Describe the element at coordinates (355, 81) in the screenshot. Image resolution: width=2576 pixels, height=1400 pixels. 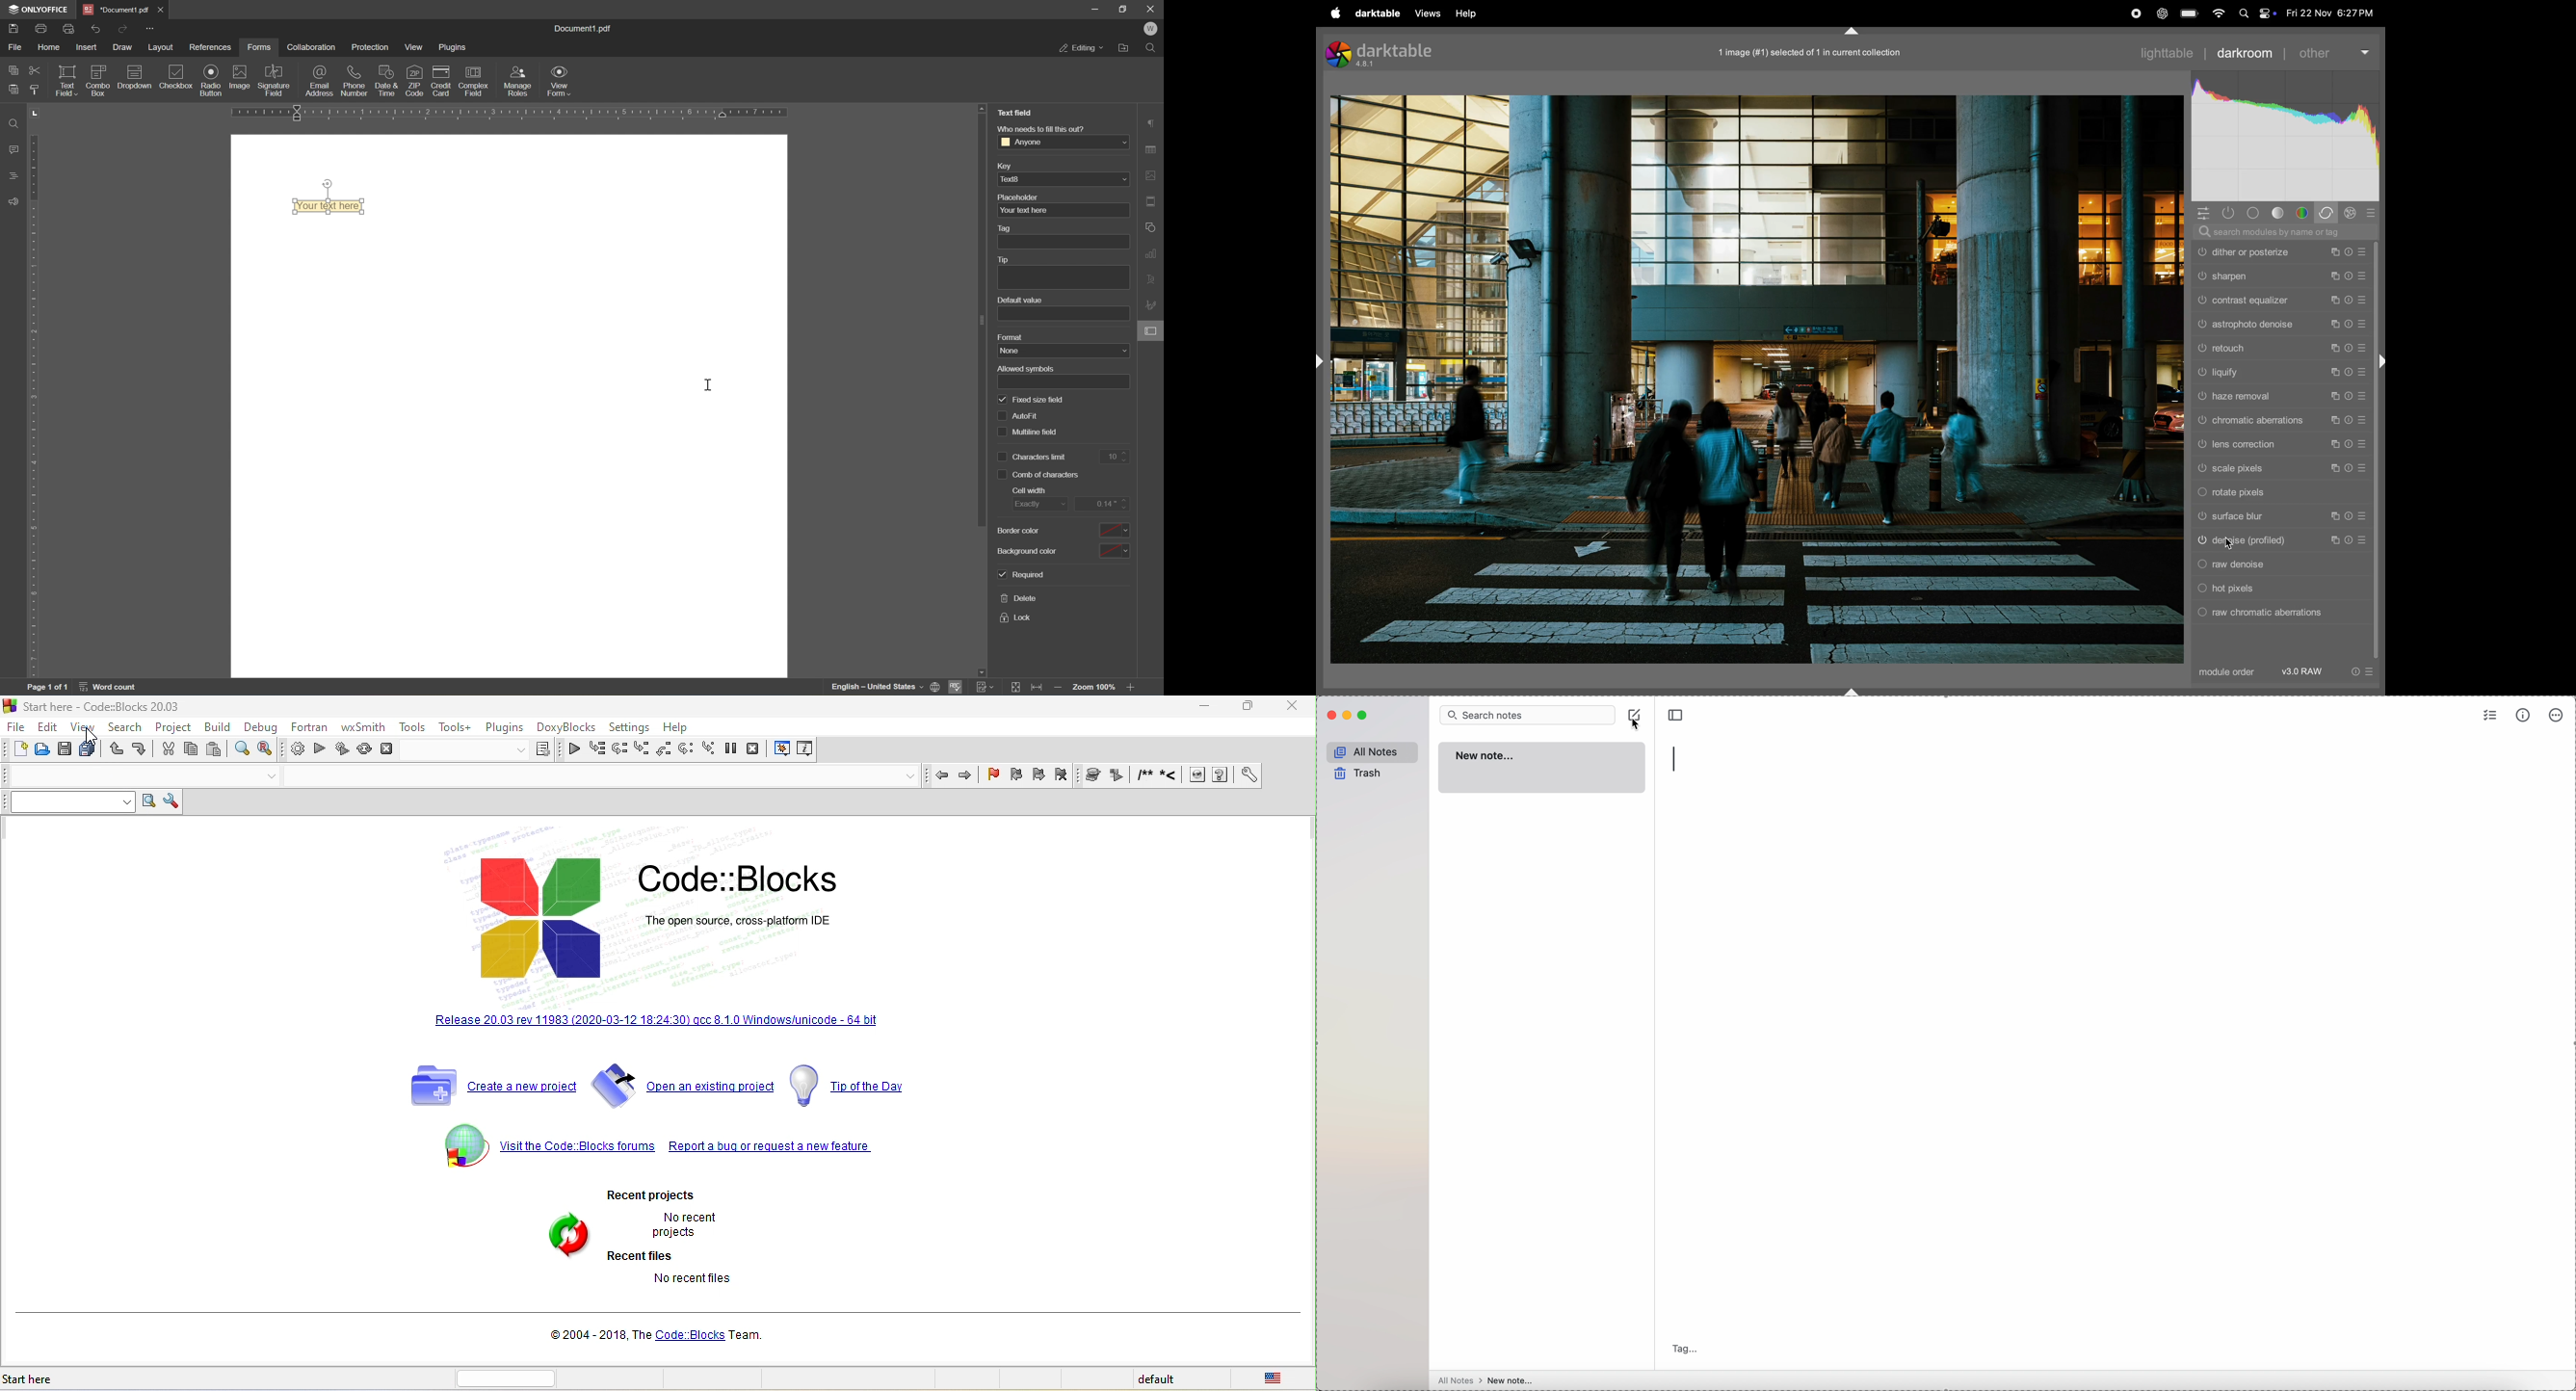
I see `phone number` at that location.